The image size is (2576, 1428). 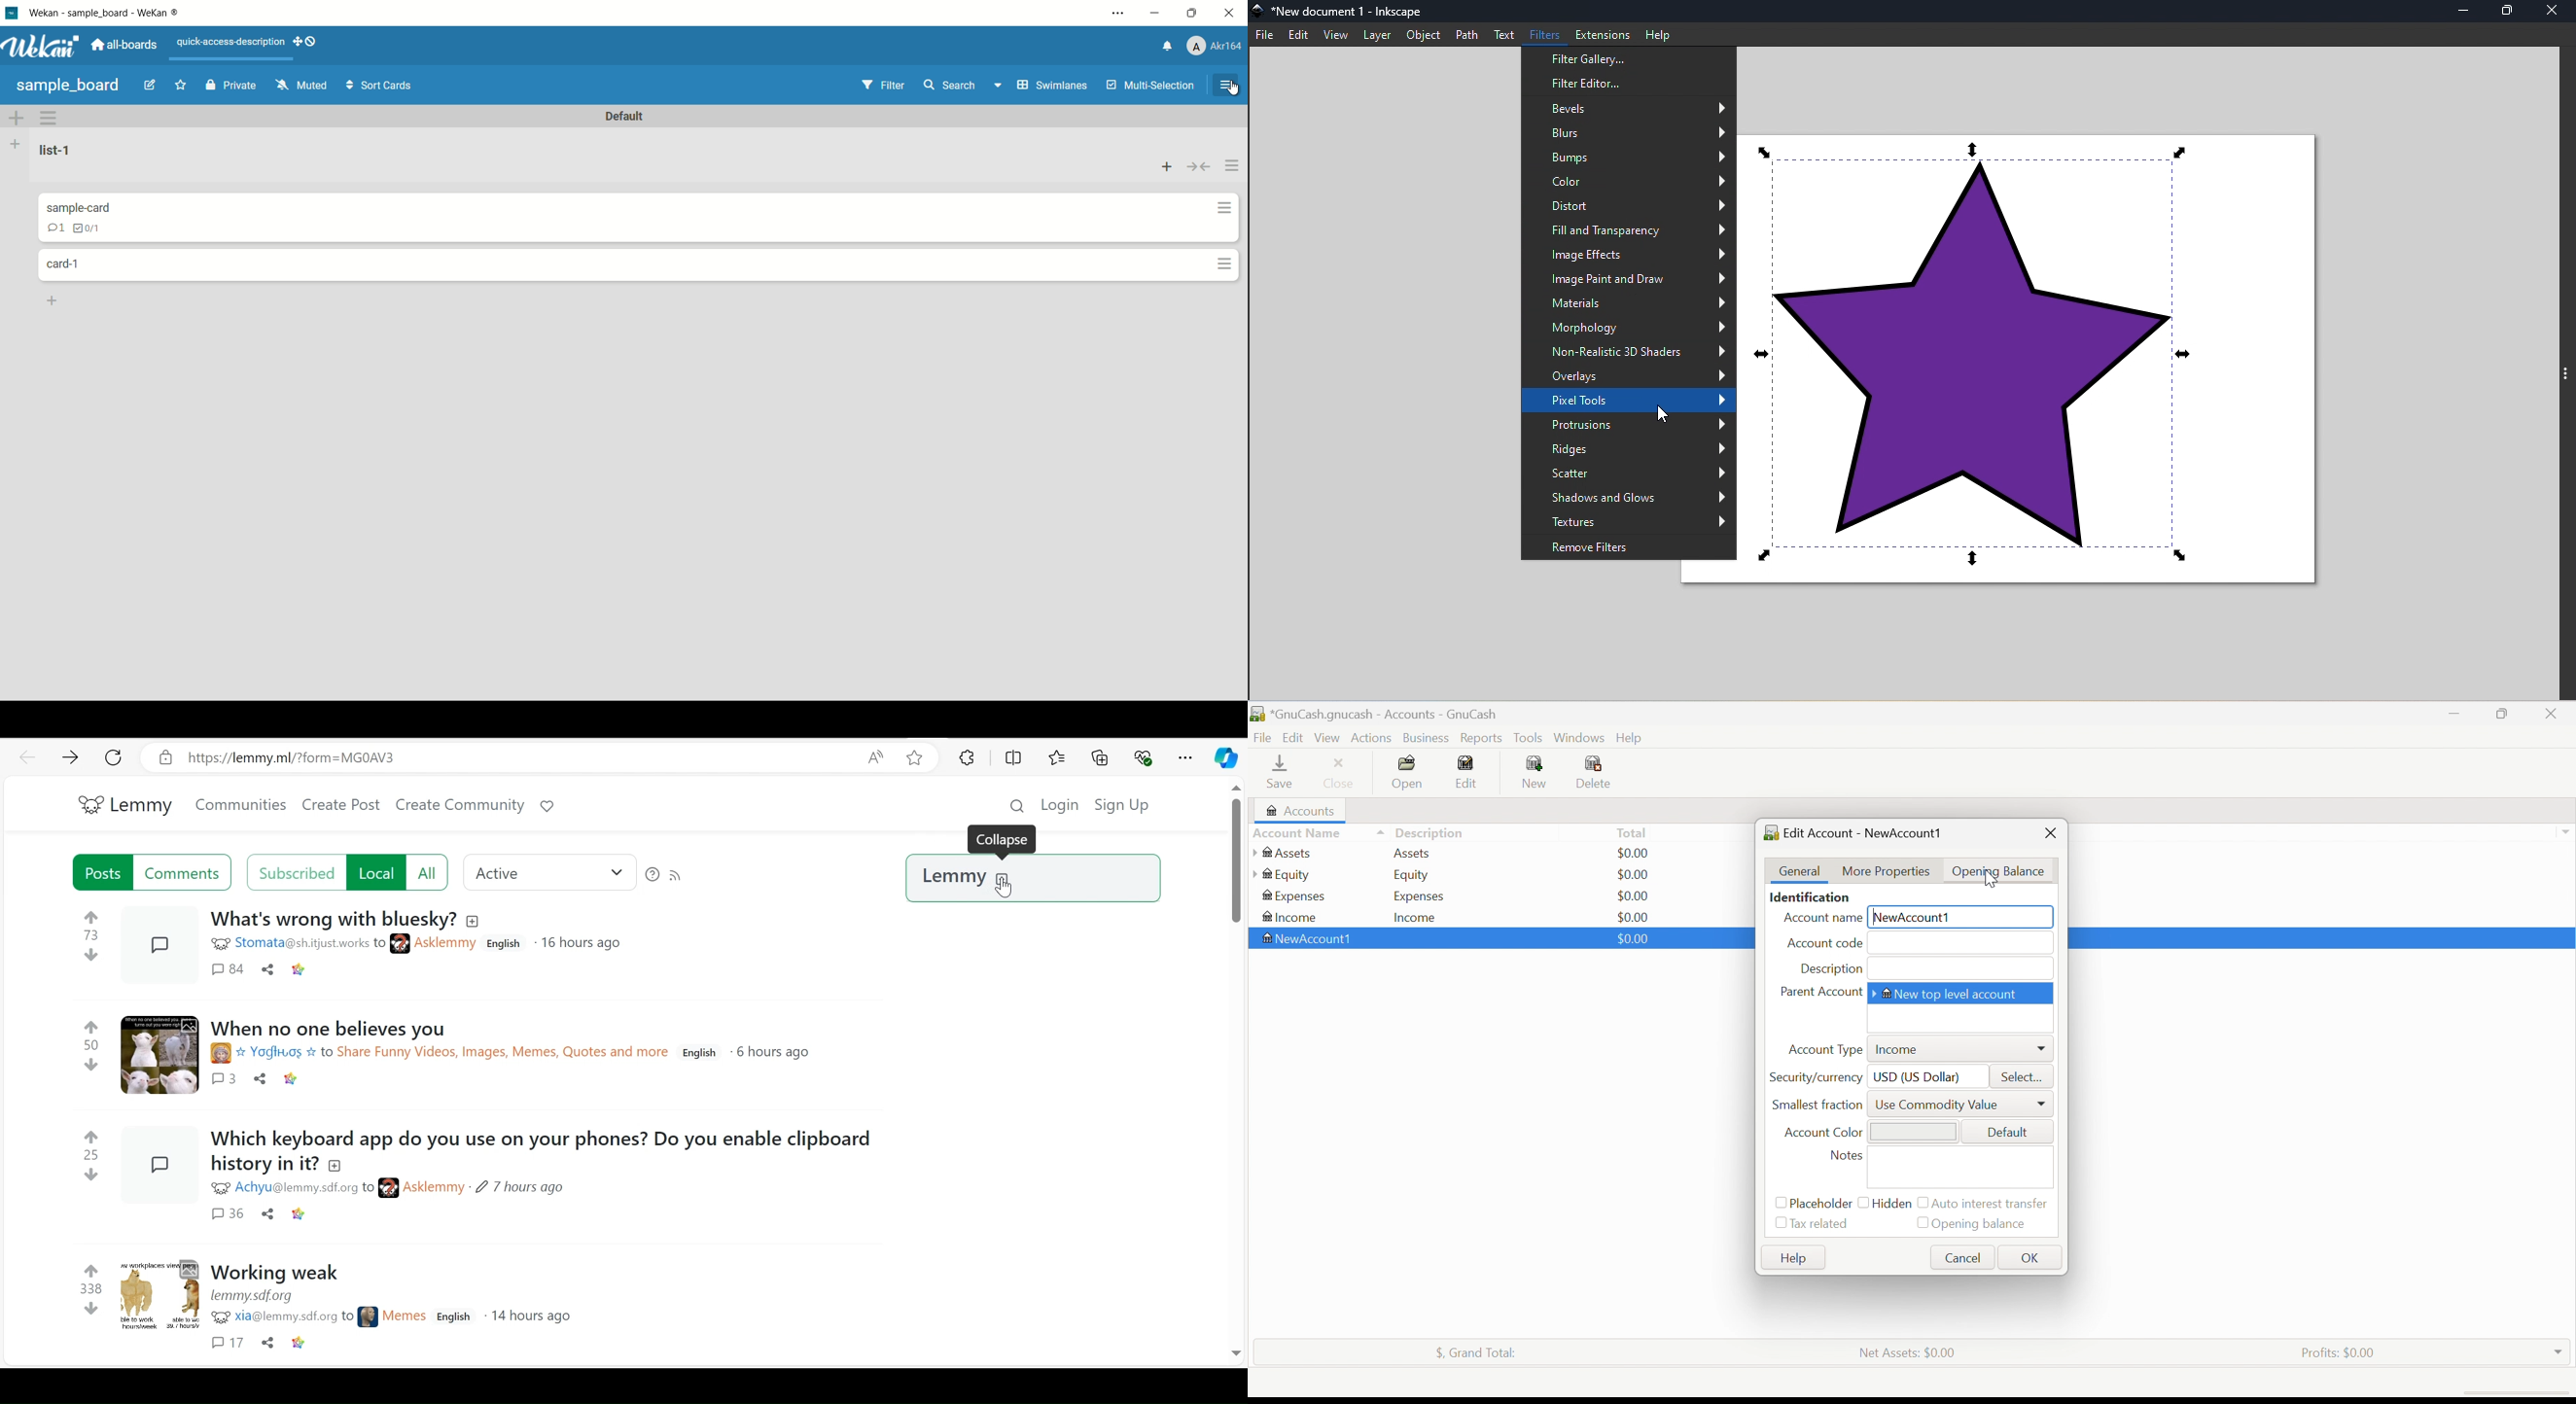 What do you see at coordinates (1265, 37) in the screenshot?
I see `File` at bounding box center [1265, 37].